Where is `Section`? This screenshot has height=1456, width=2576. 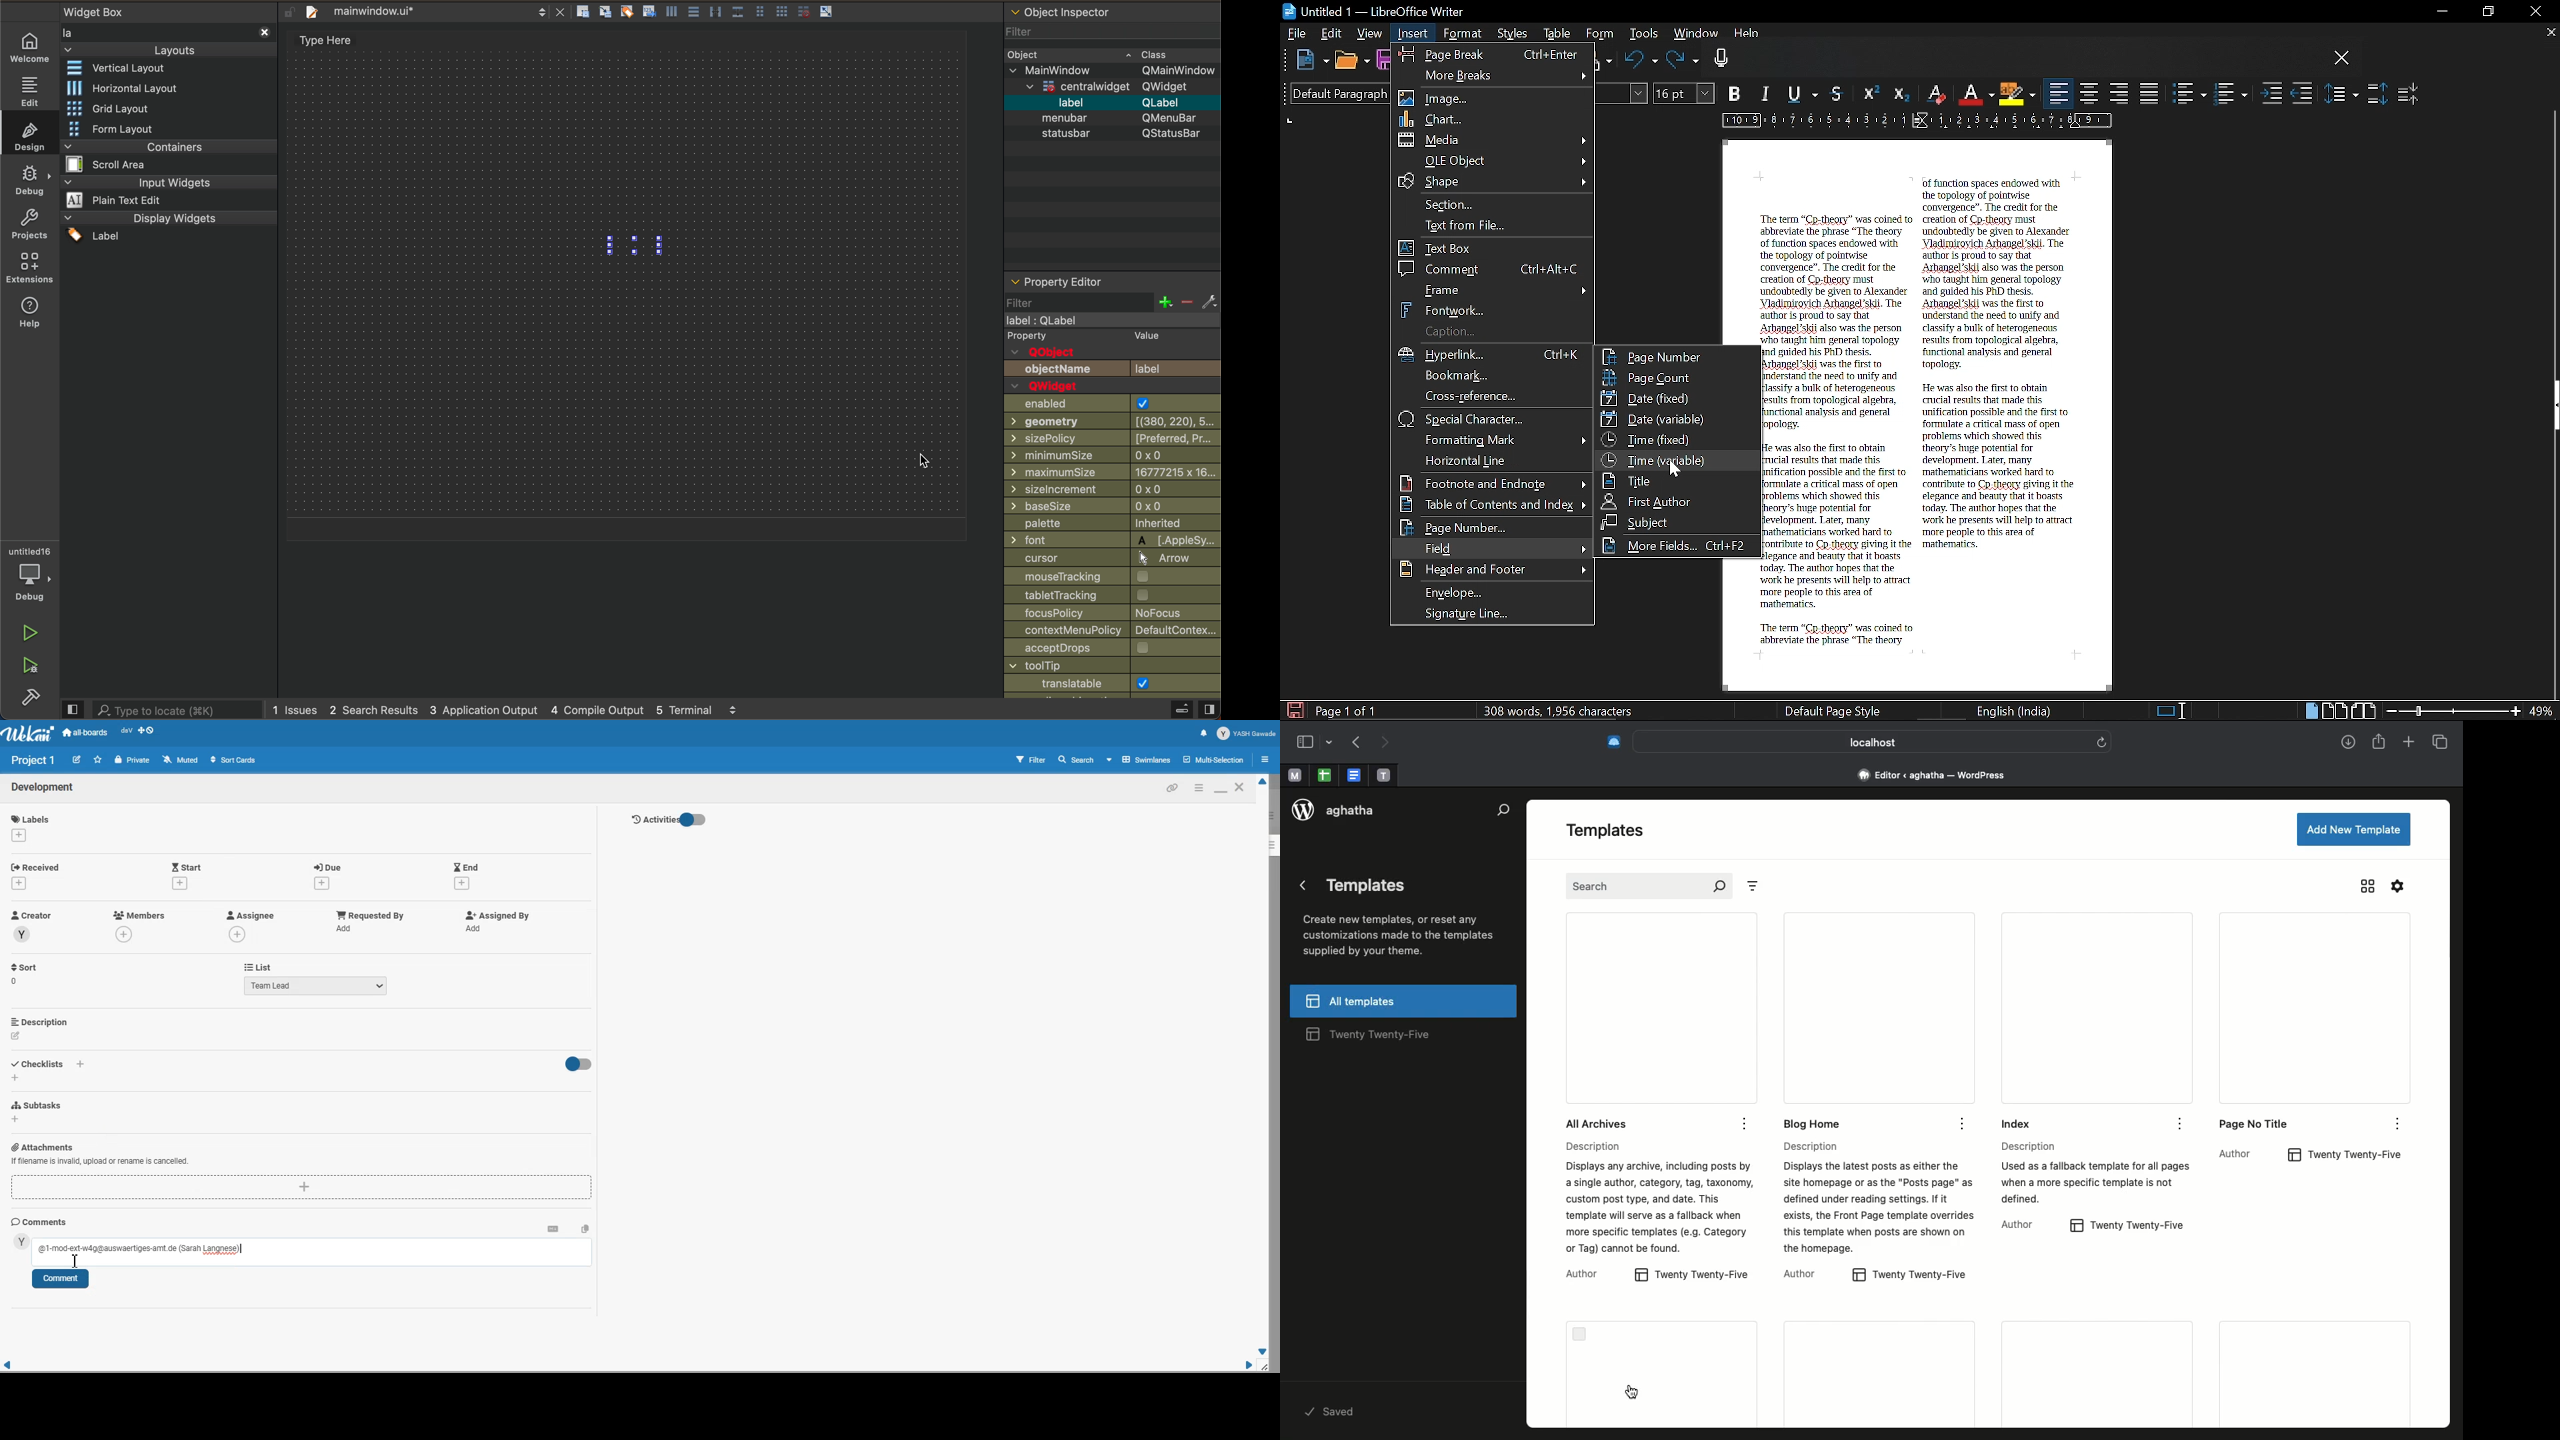
Section is located at coordinates (1496, 203).